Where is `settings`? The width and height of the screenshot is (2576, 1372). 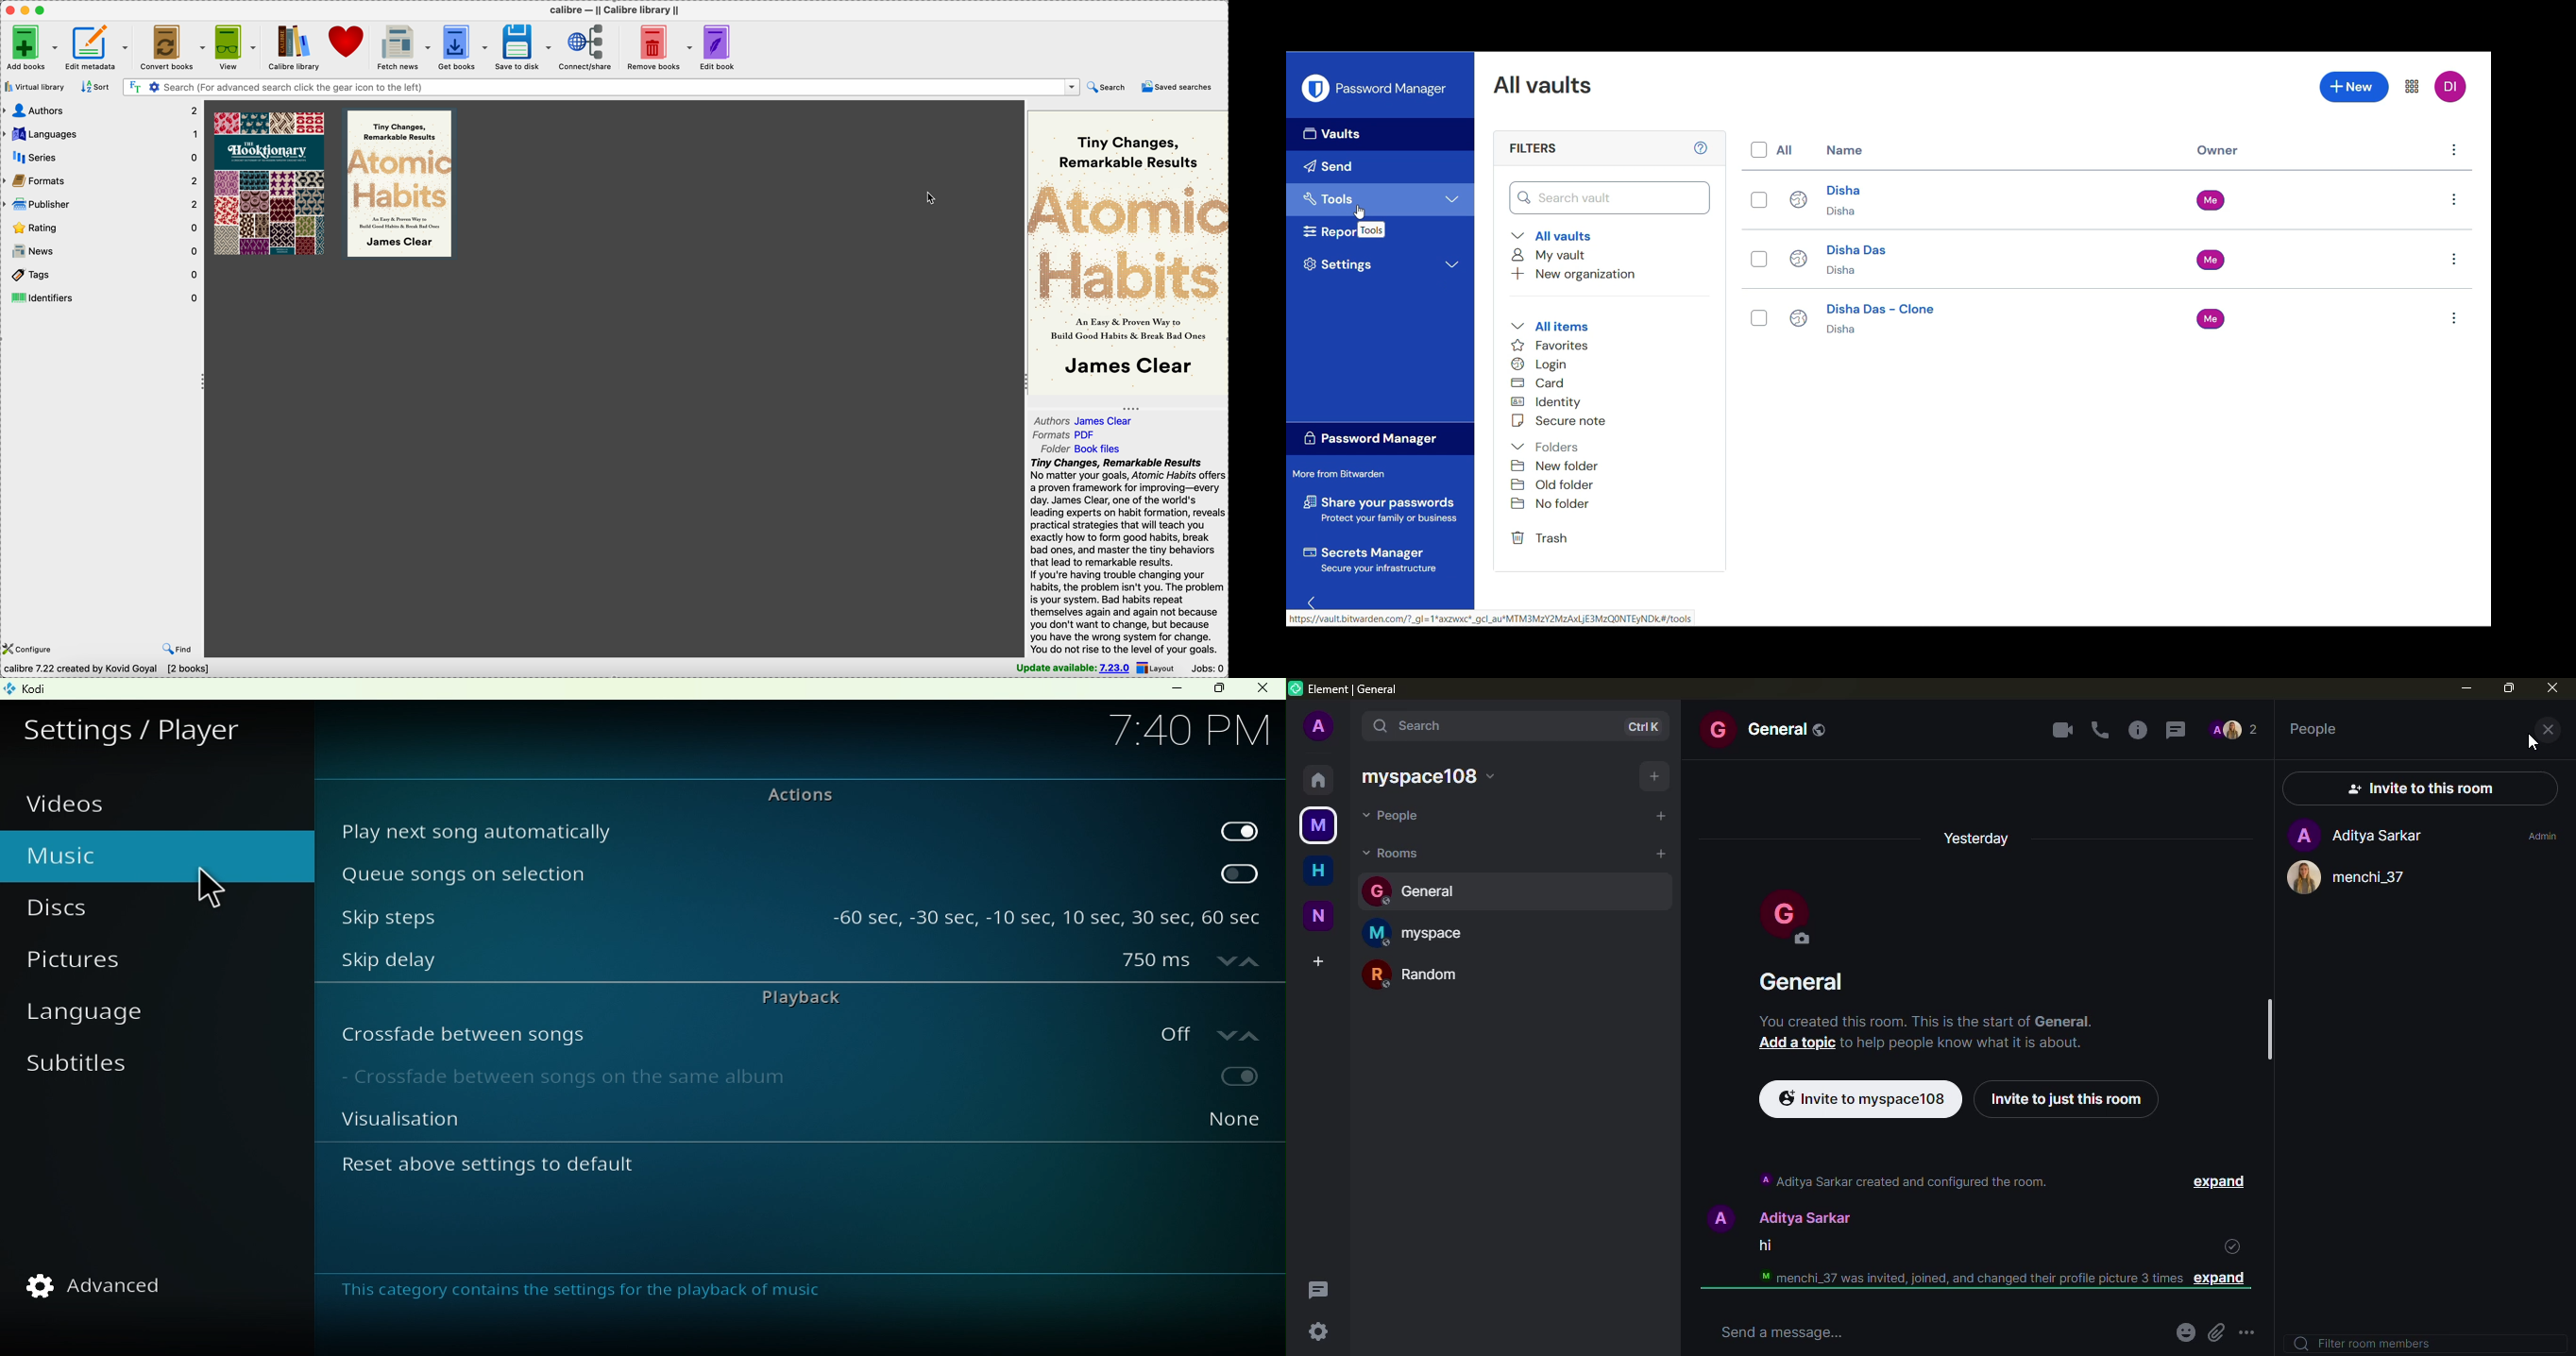
settings is located at coordinates (1317, 1331).